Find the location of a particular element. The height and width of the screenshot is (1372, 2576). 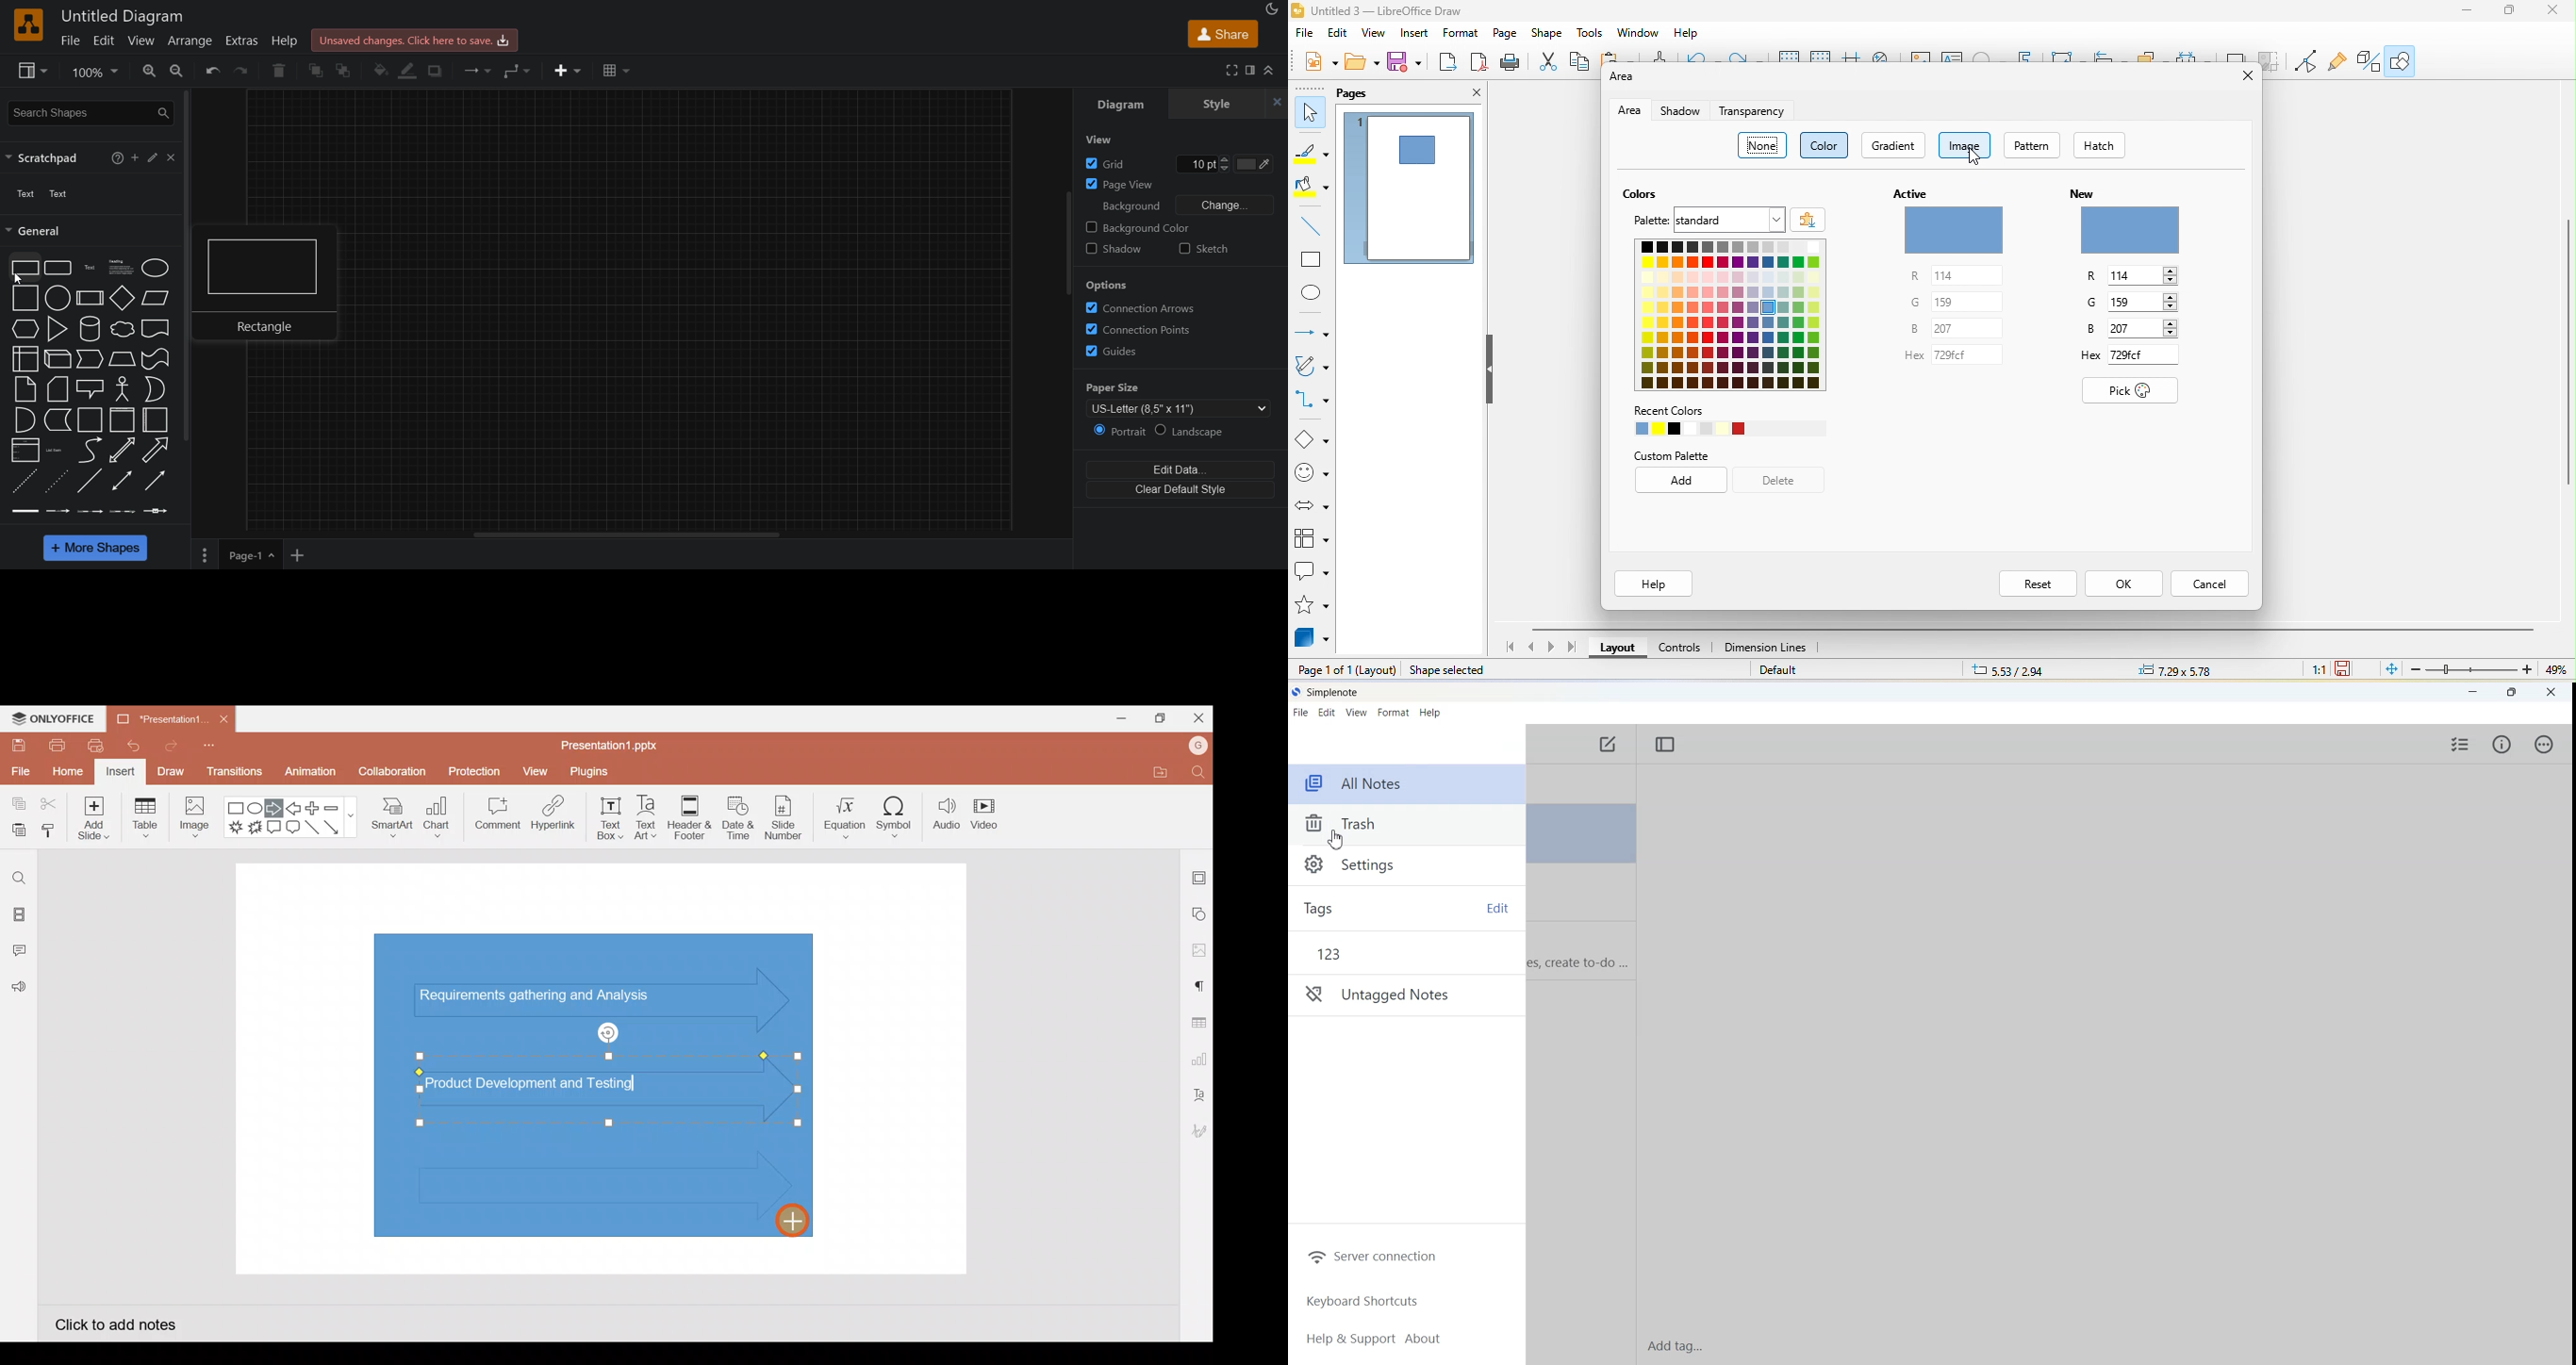

Copy style is located at coordinates (49, 832).